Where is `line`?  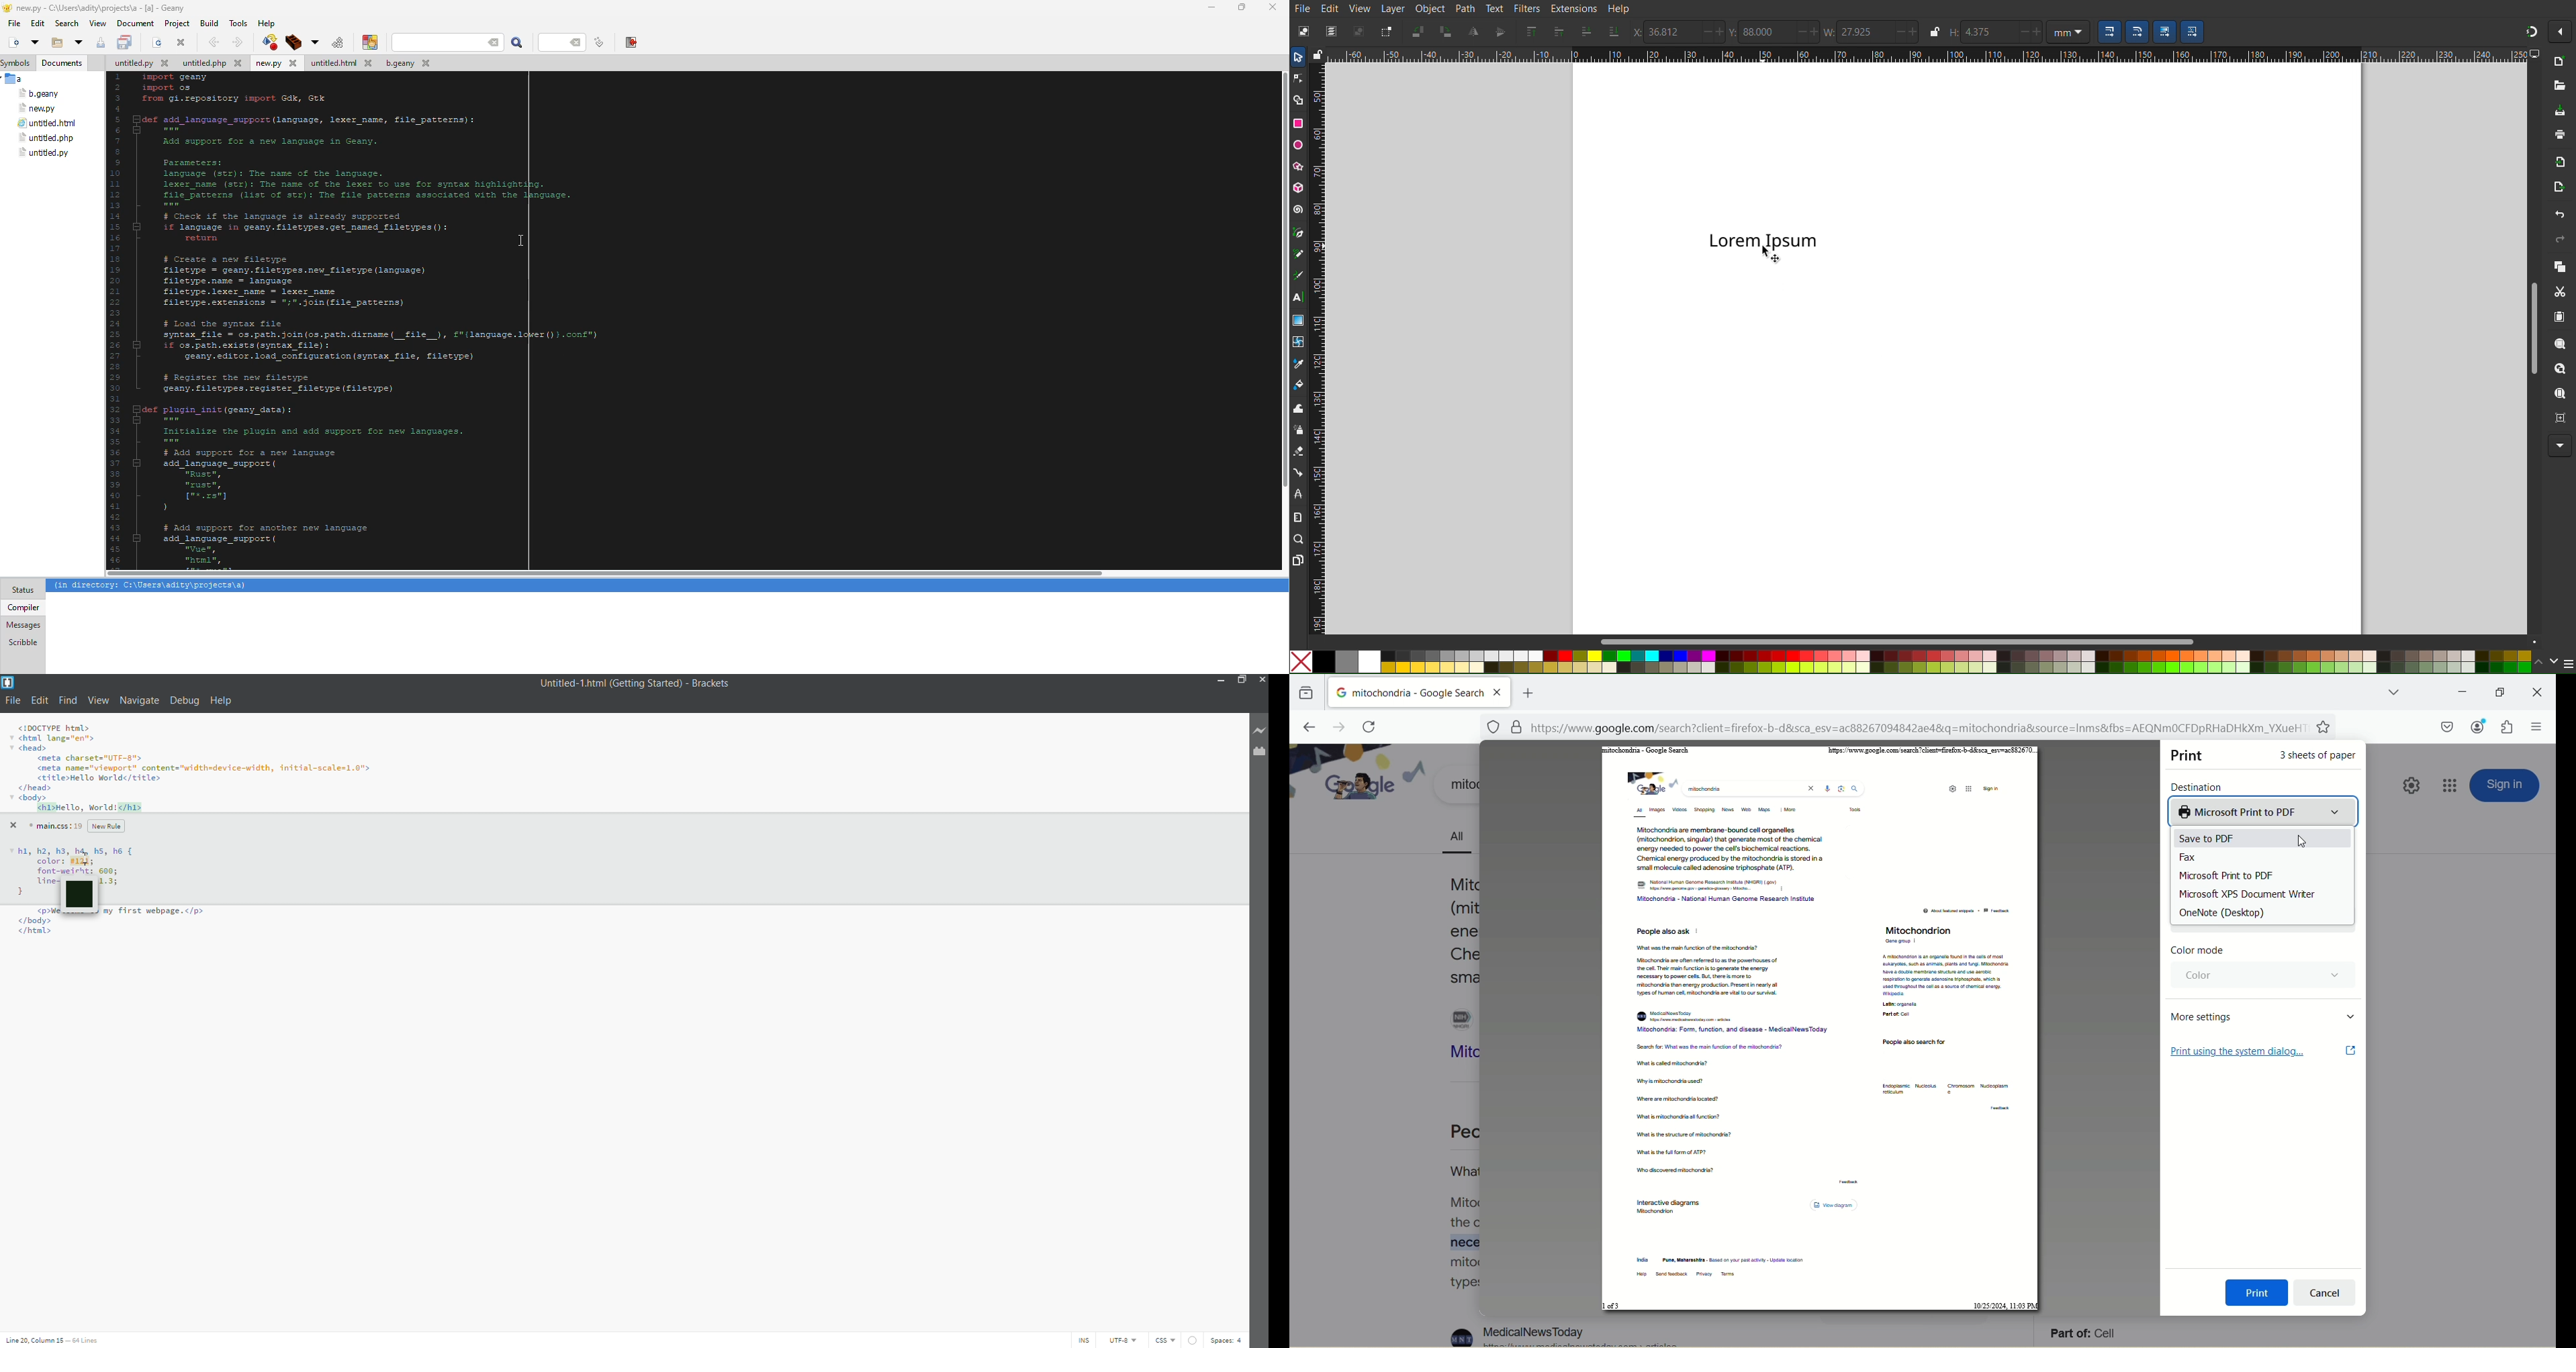
line is located at coordinates (598, 42).